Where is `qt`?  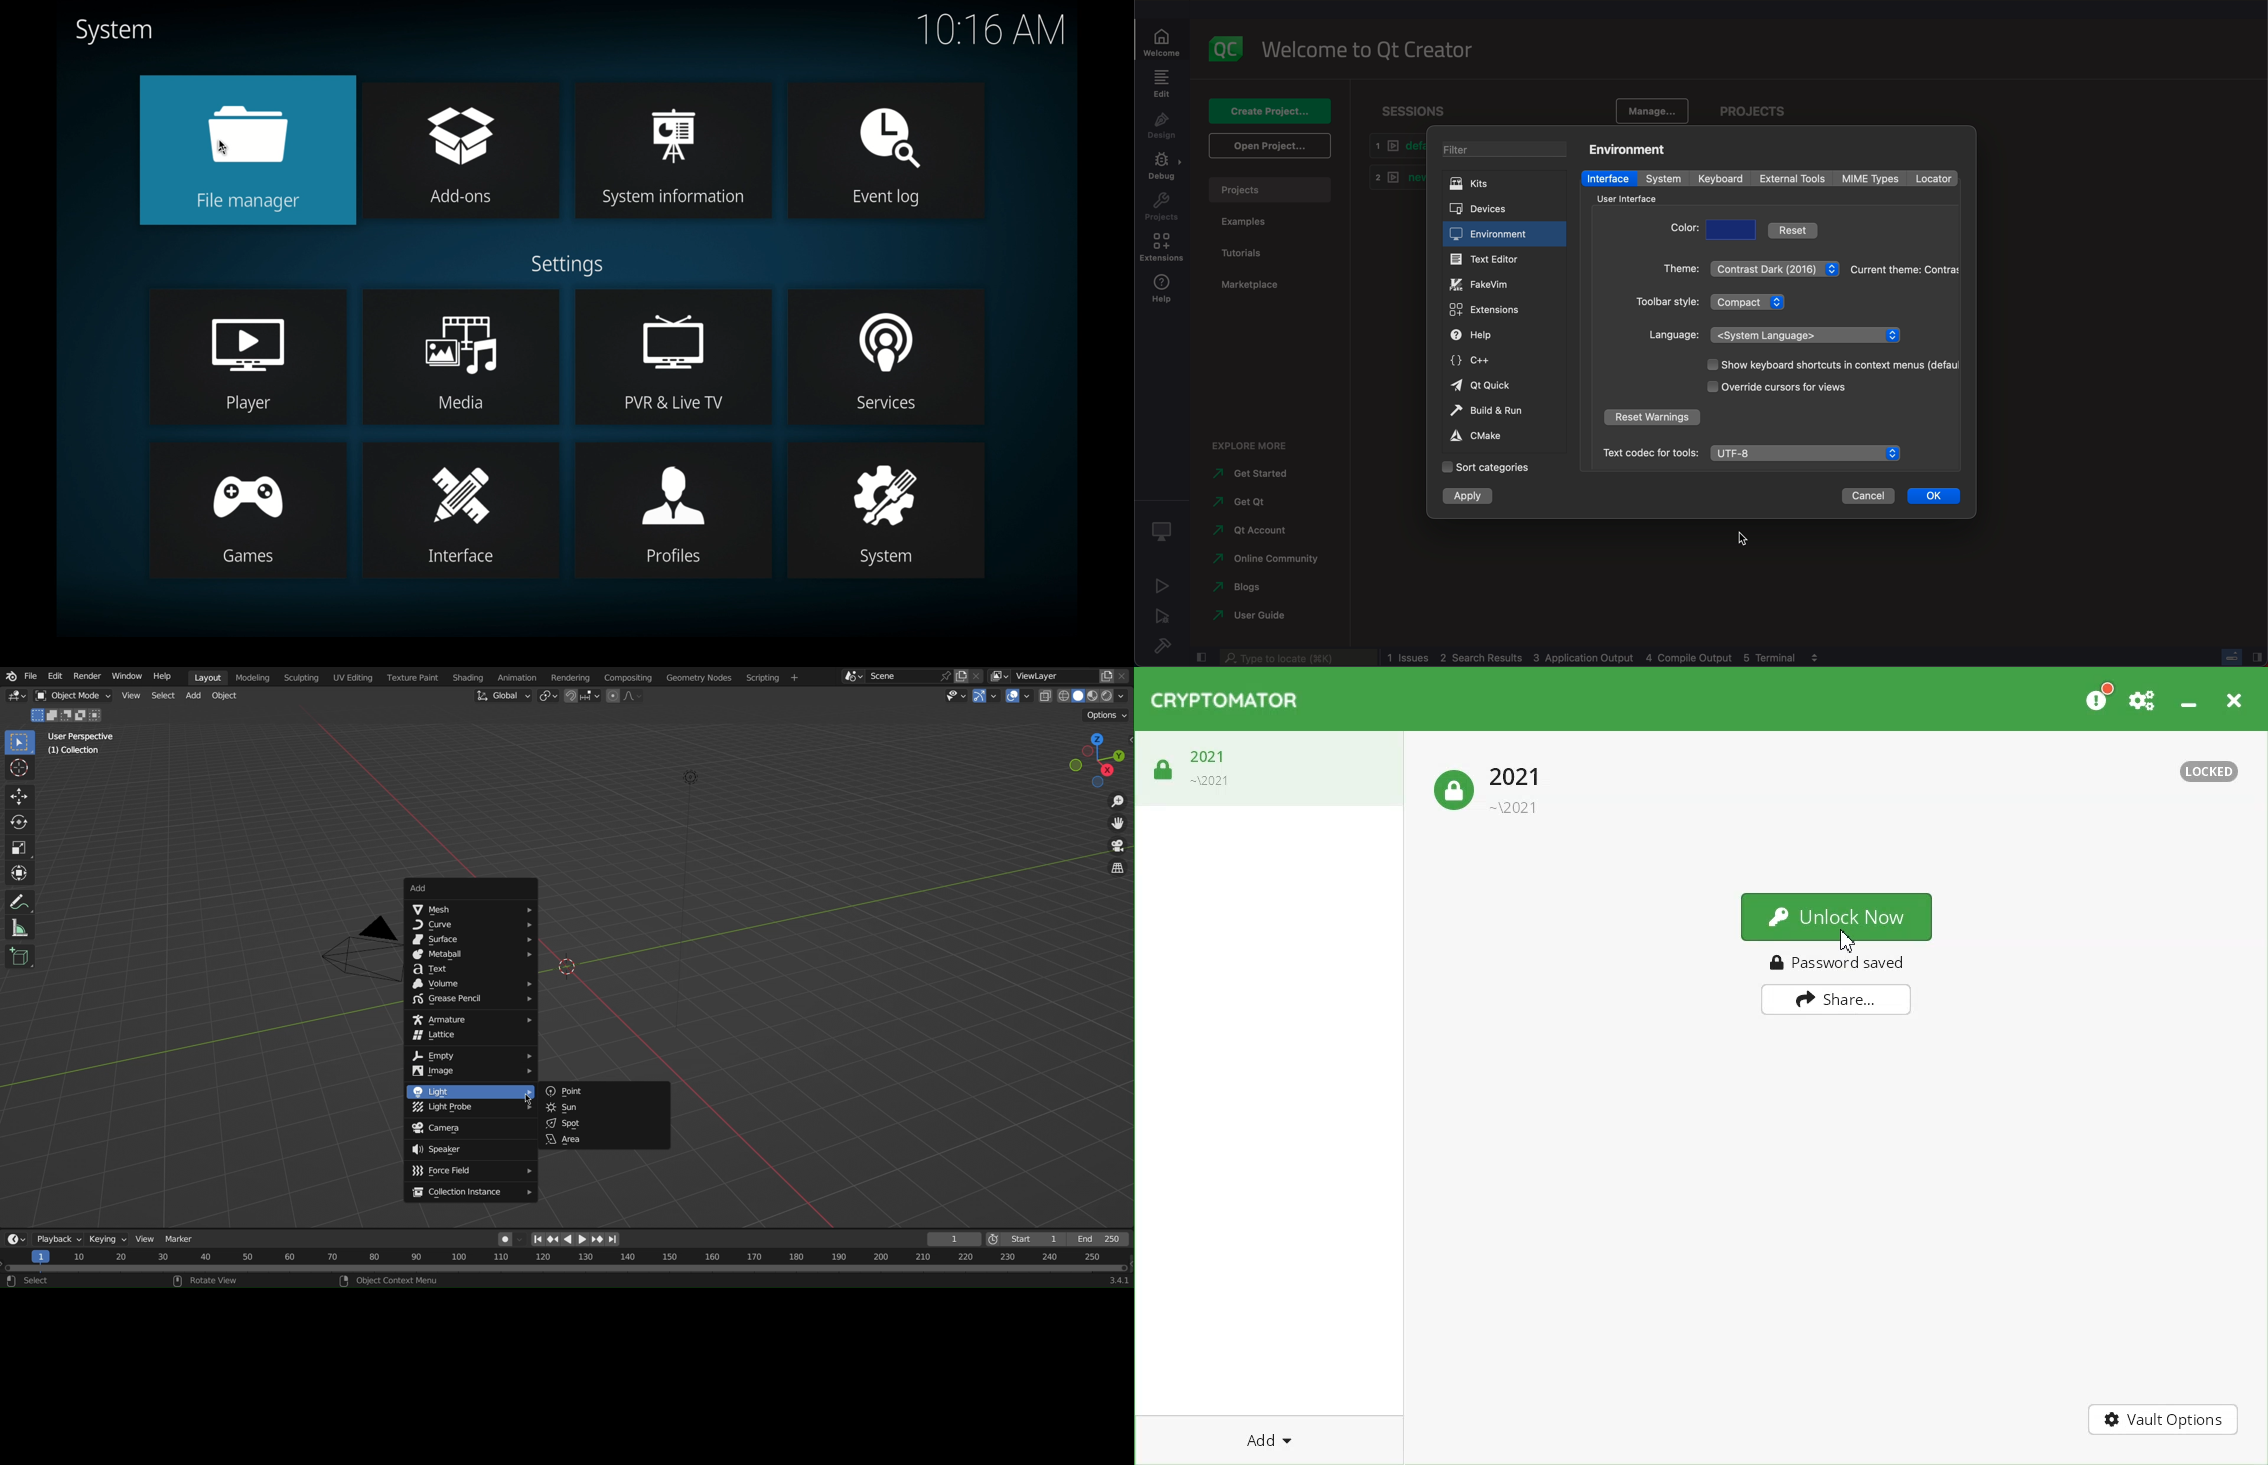 qt is located at coordinates (1249, 529).